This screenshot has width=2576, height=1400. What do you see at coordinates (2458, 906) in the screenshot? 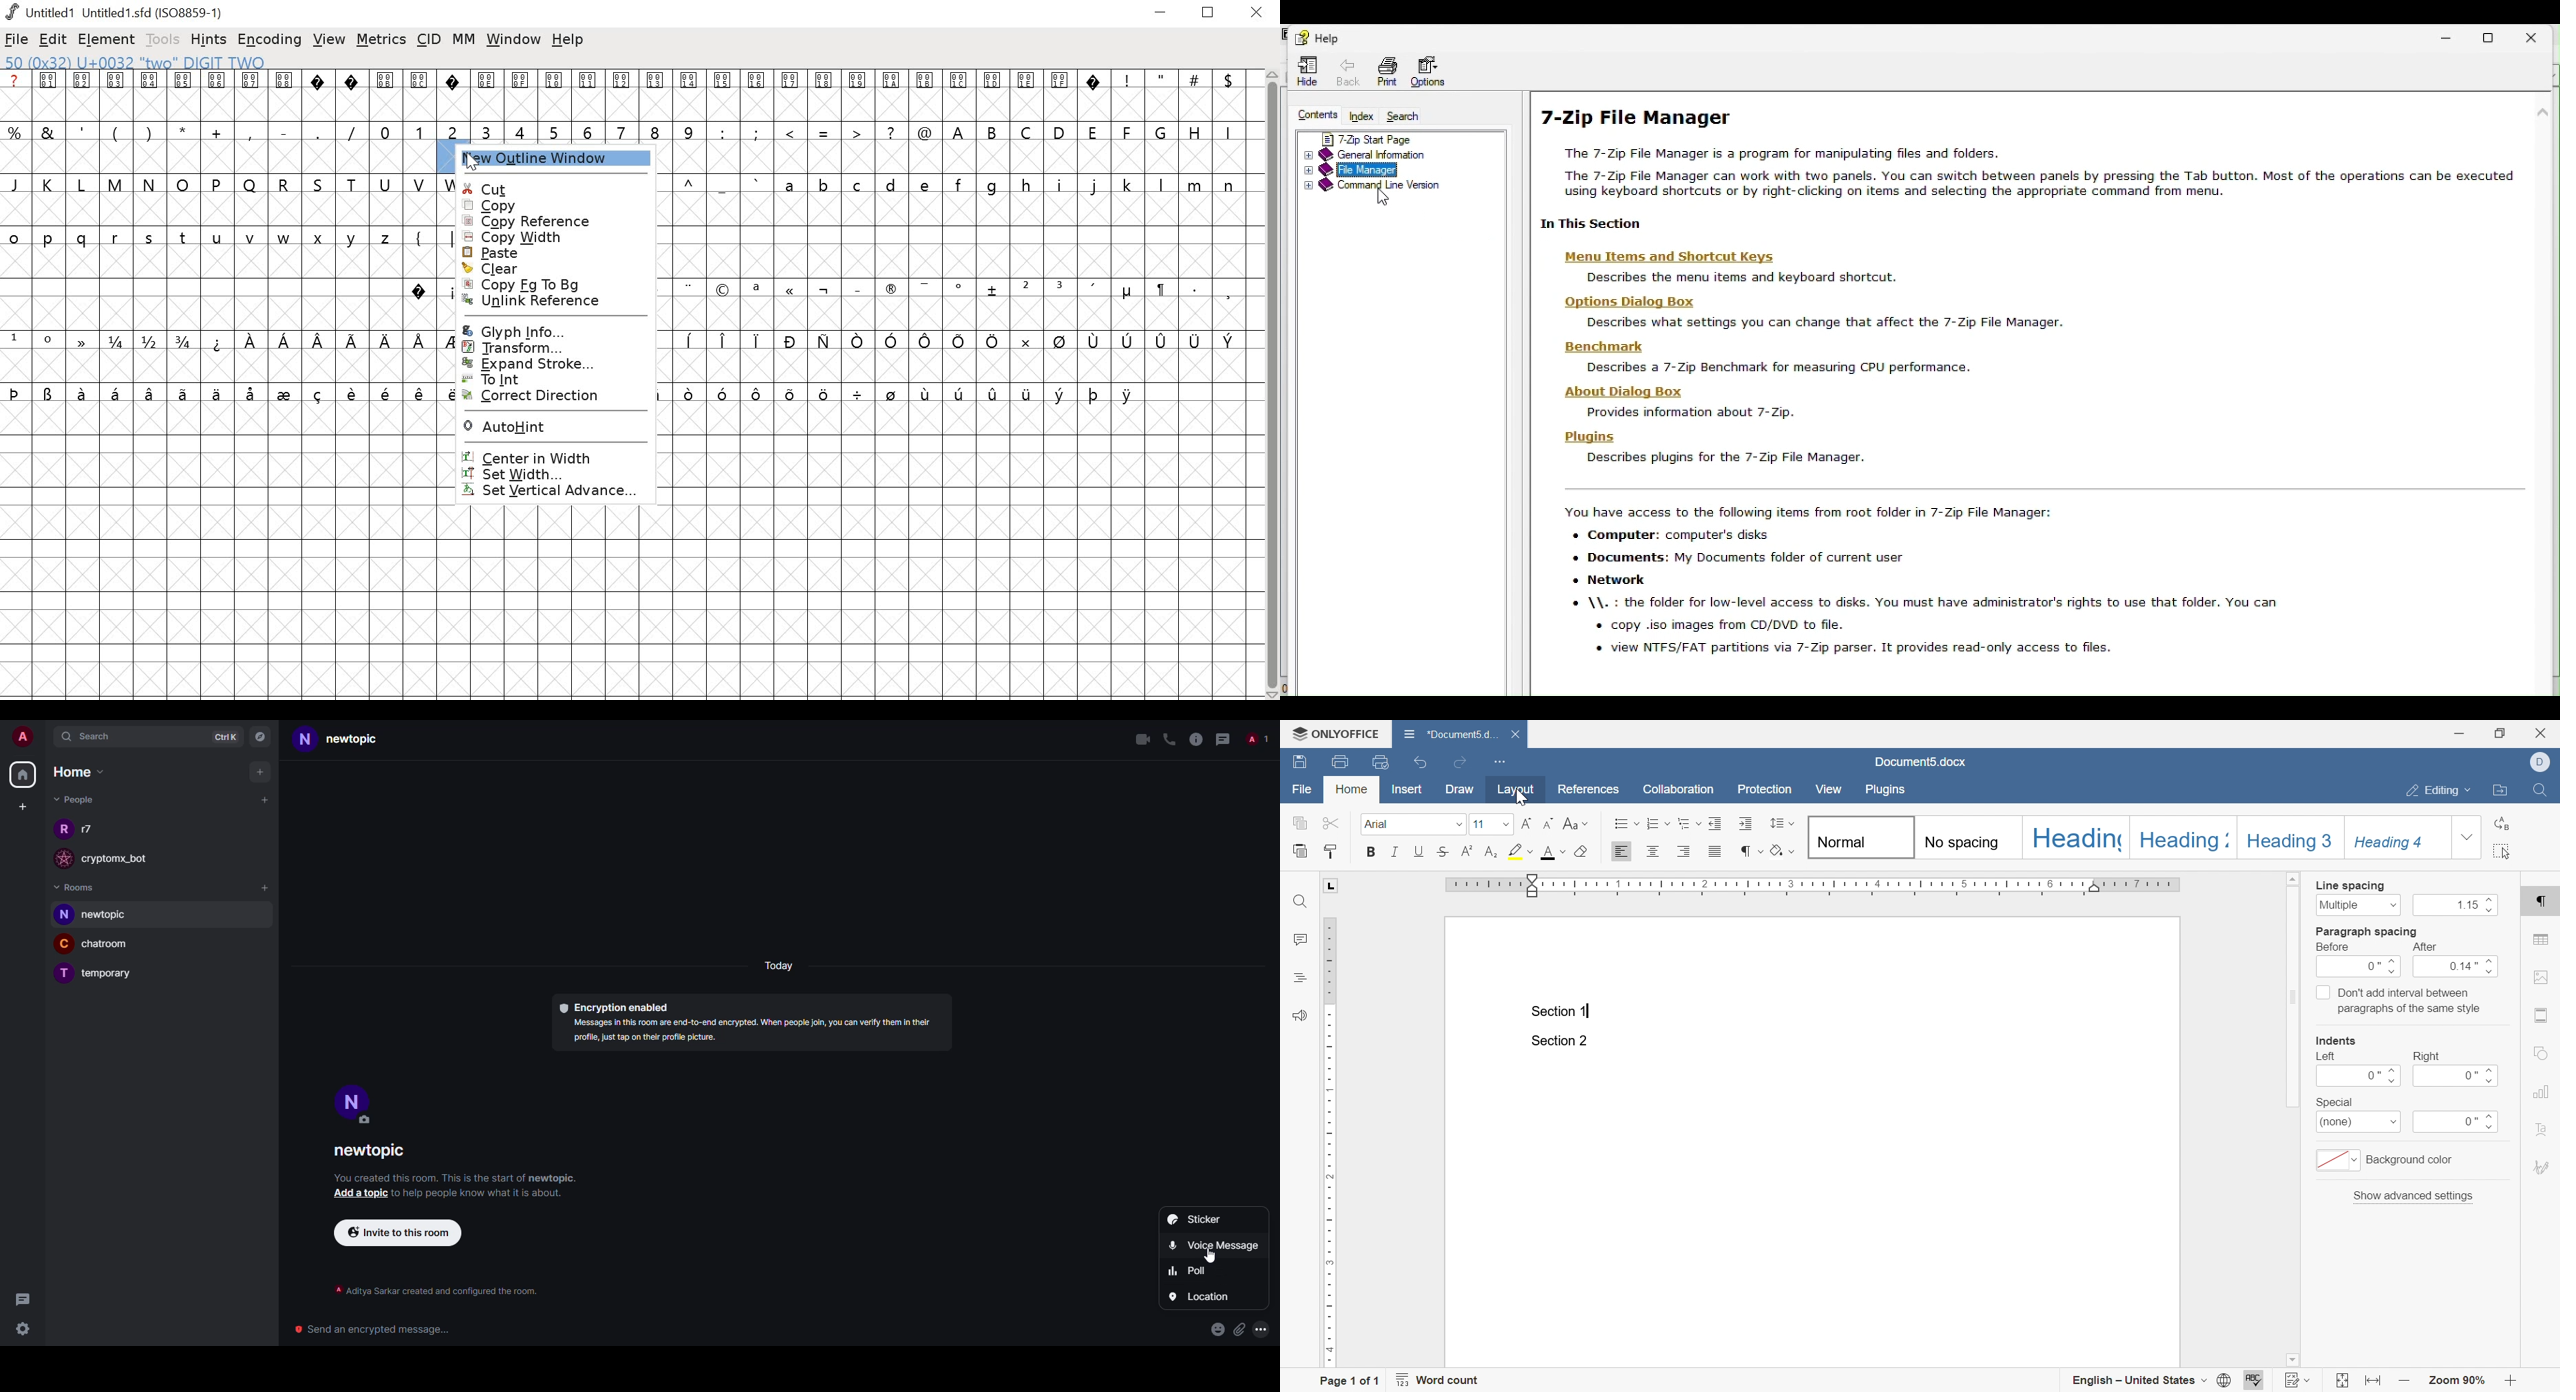
I see `1.15` at bounding box center [2458, 906].